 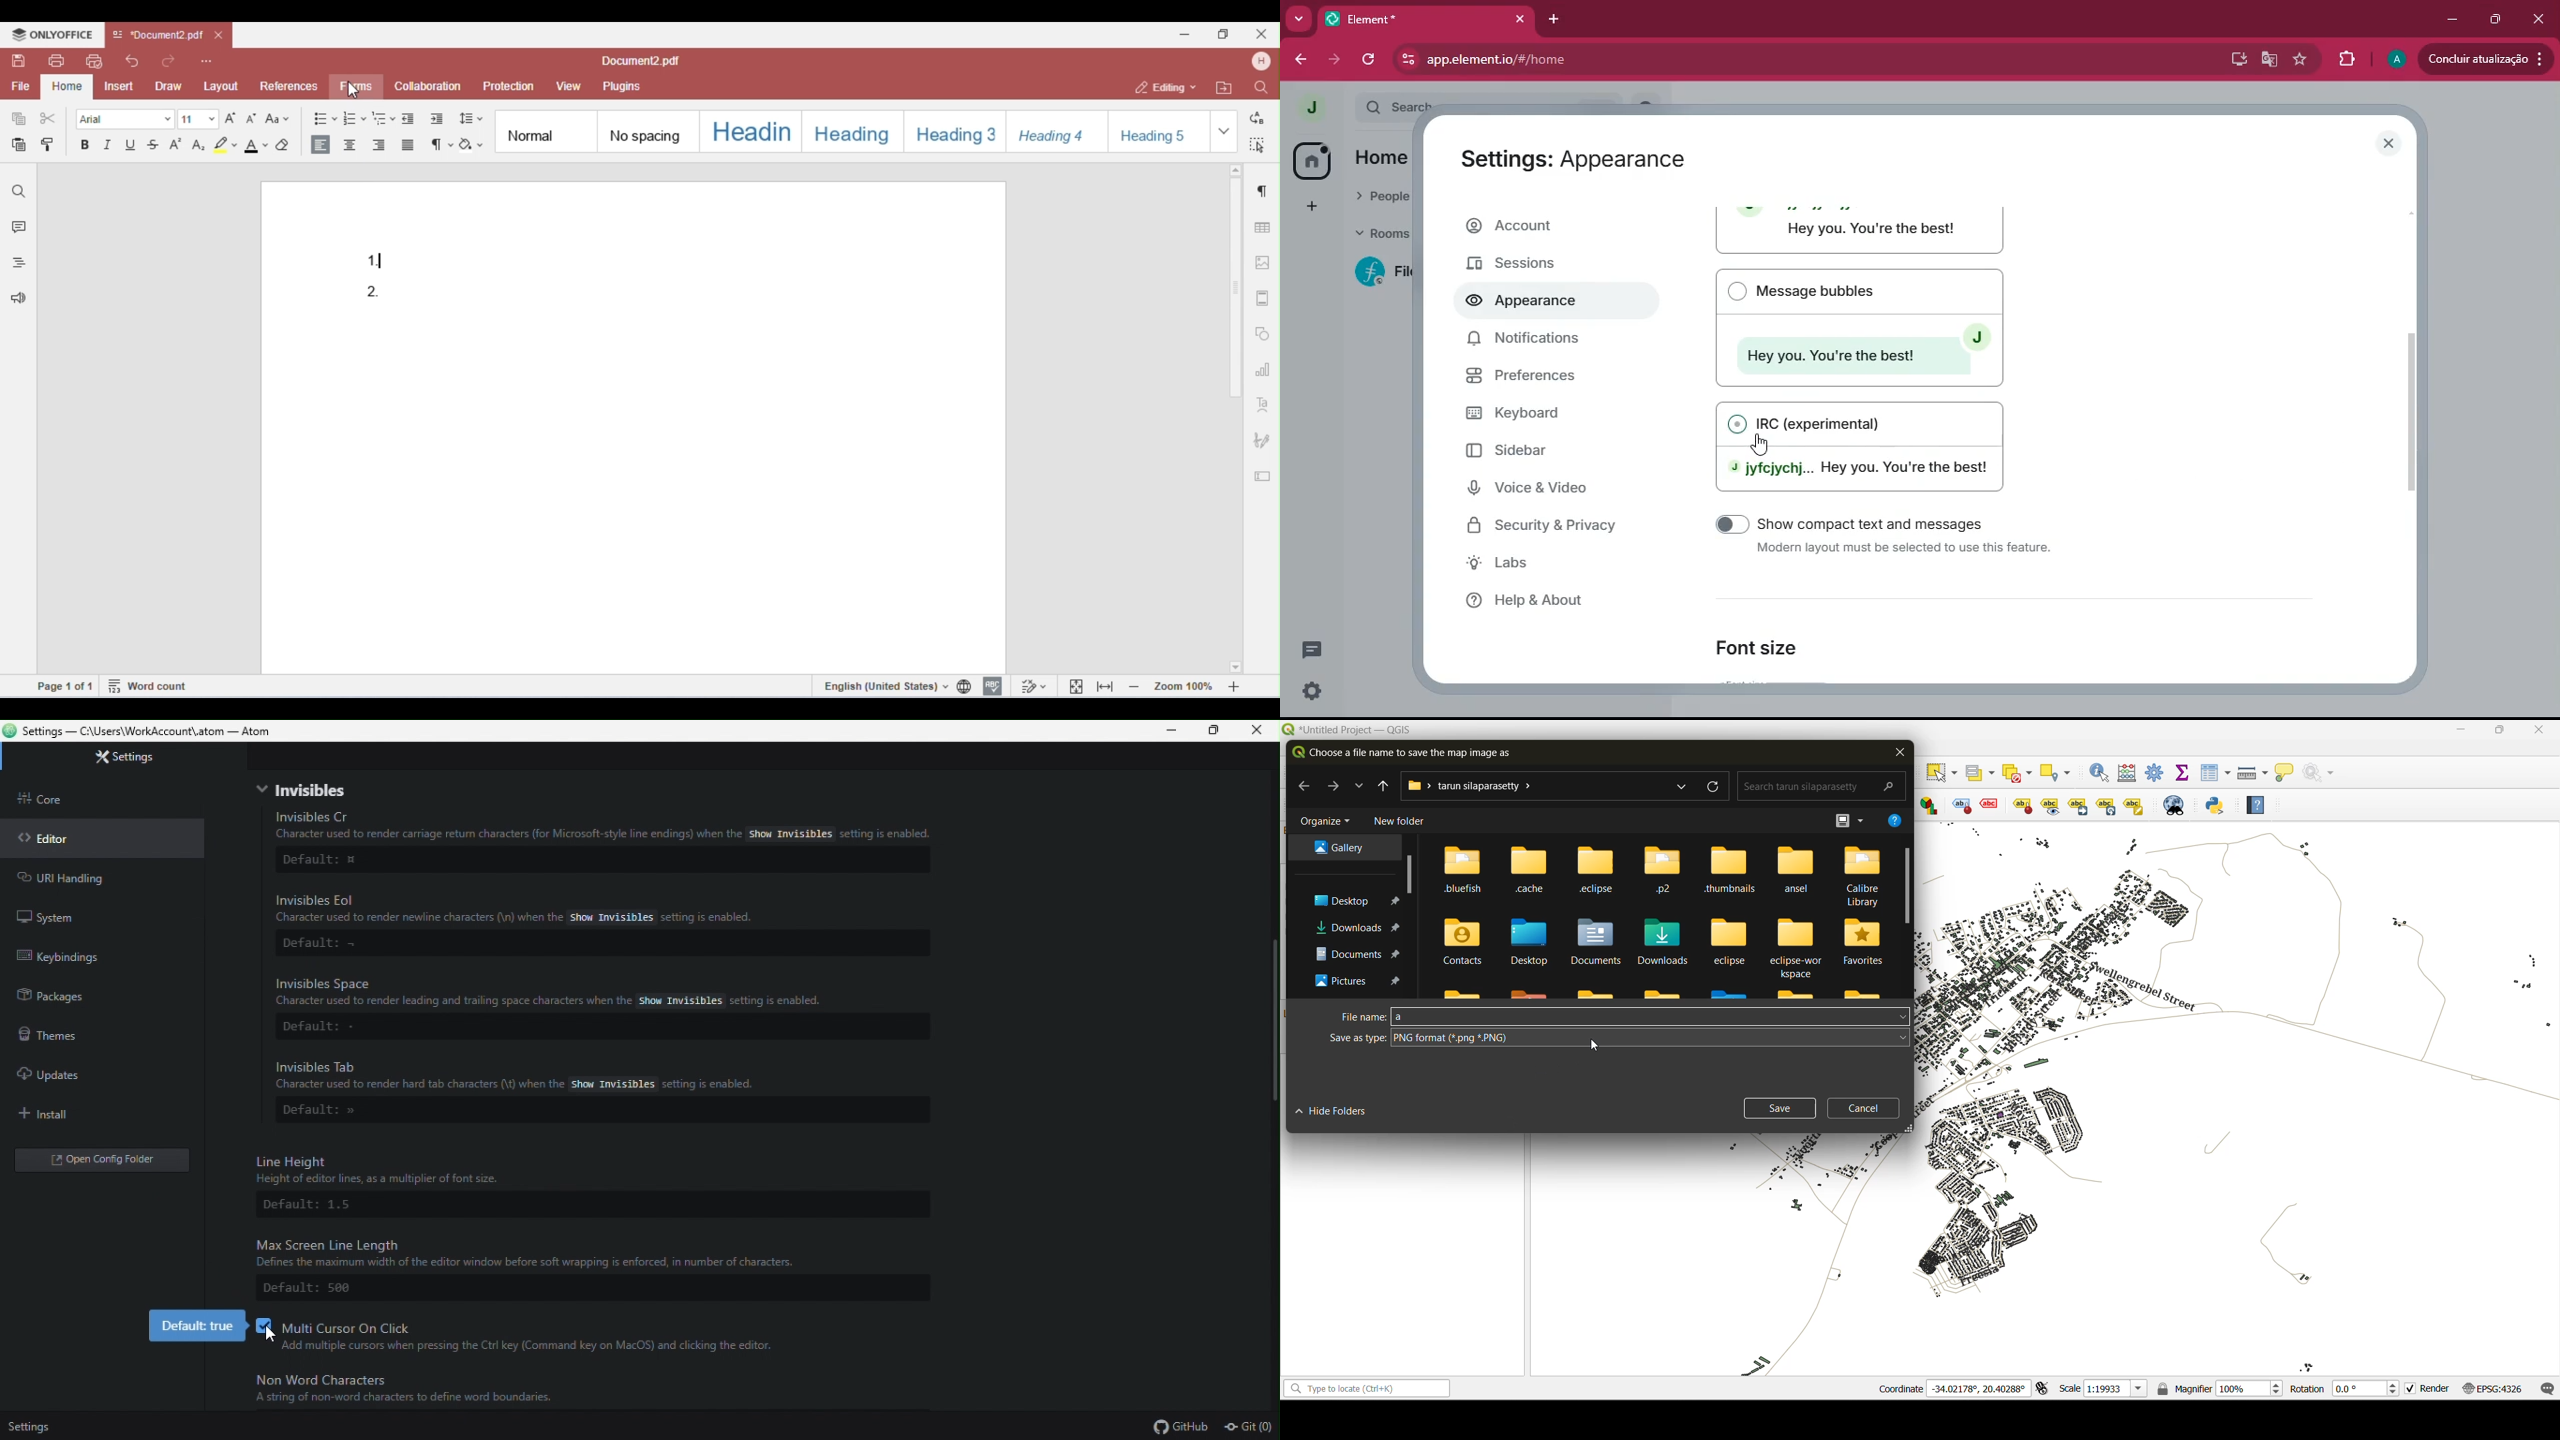 What do you see at coordinates (2345, 1388) in the screenshot?
I see `rotation` at bounding box center [2345, 1388].